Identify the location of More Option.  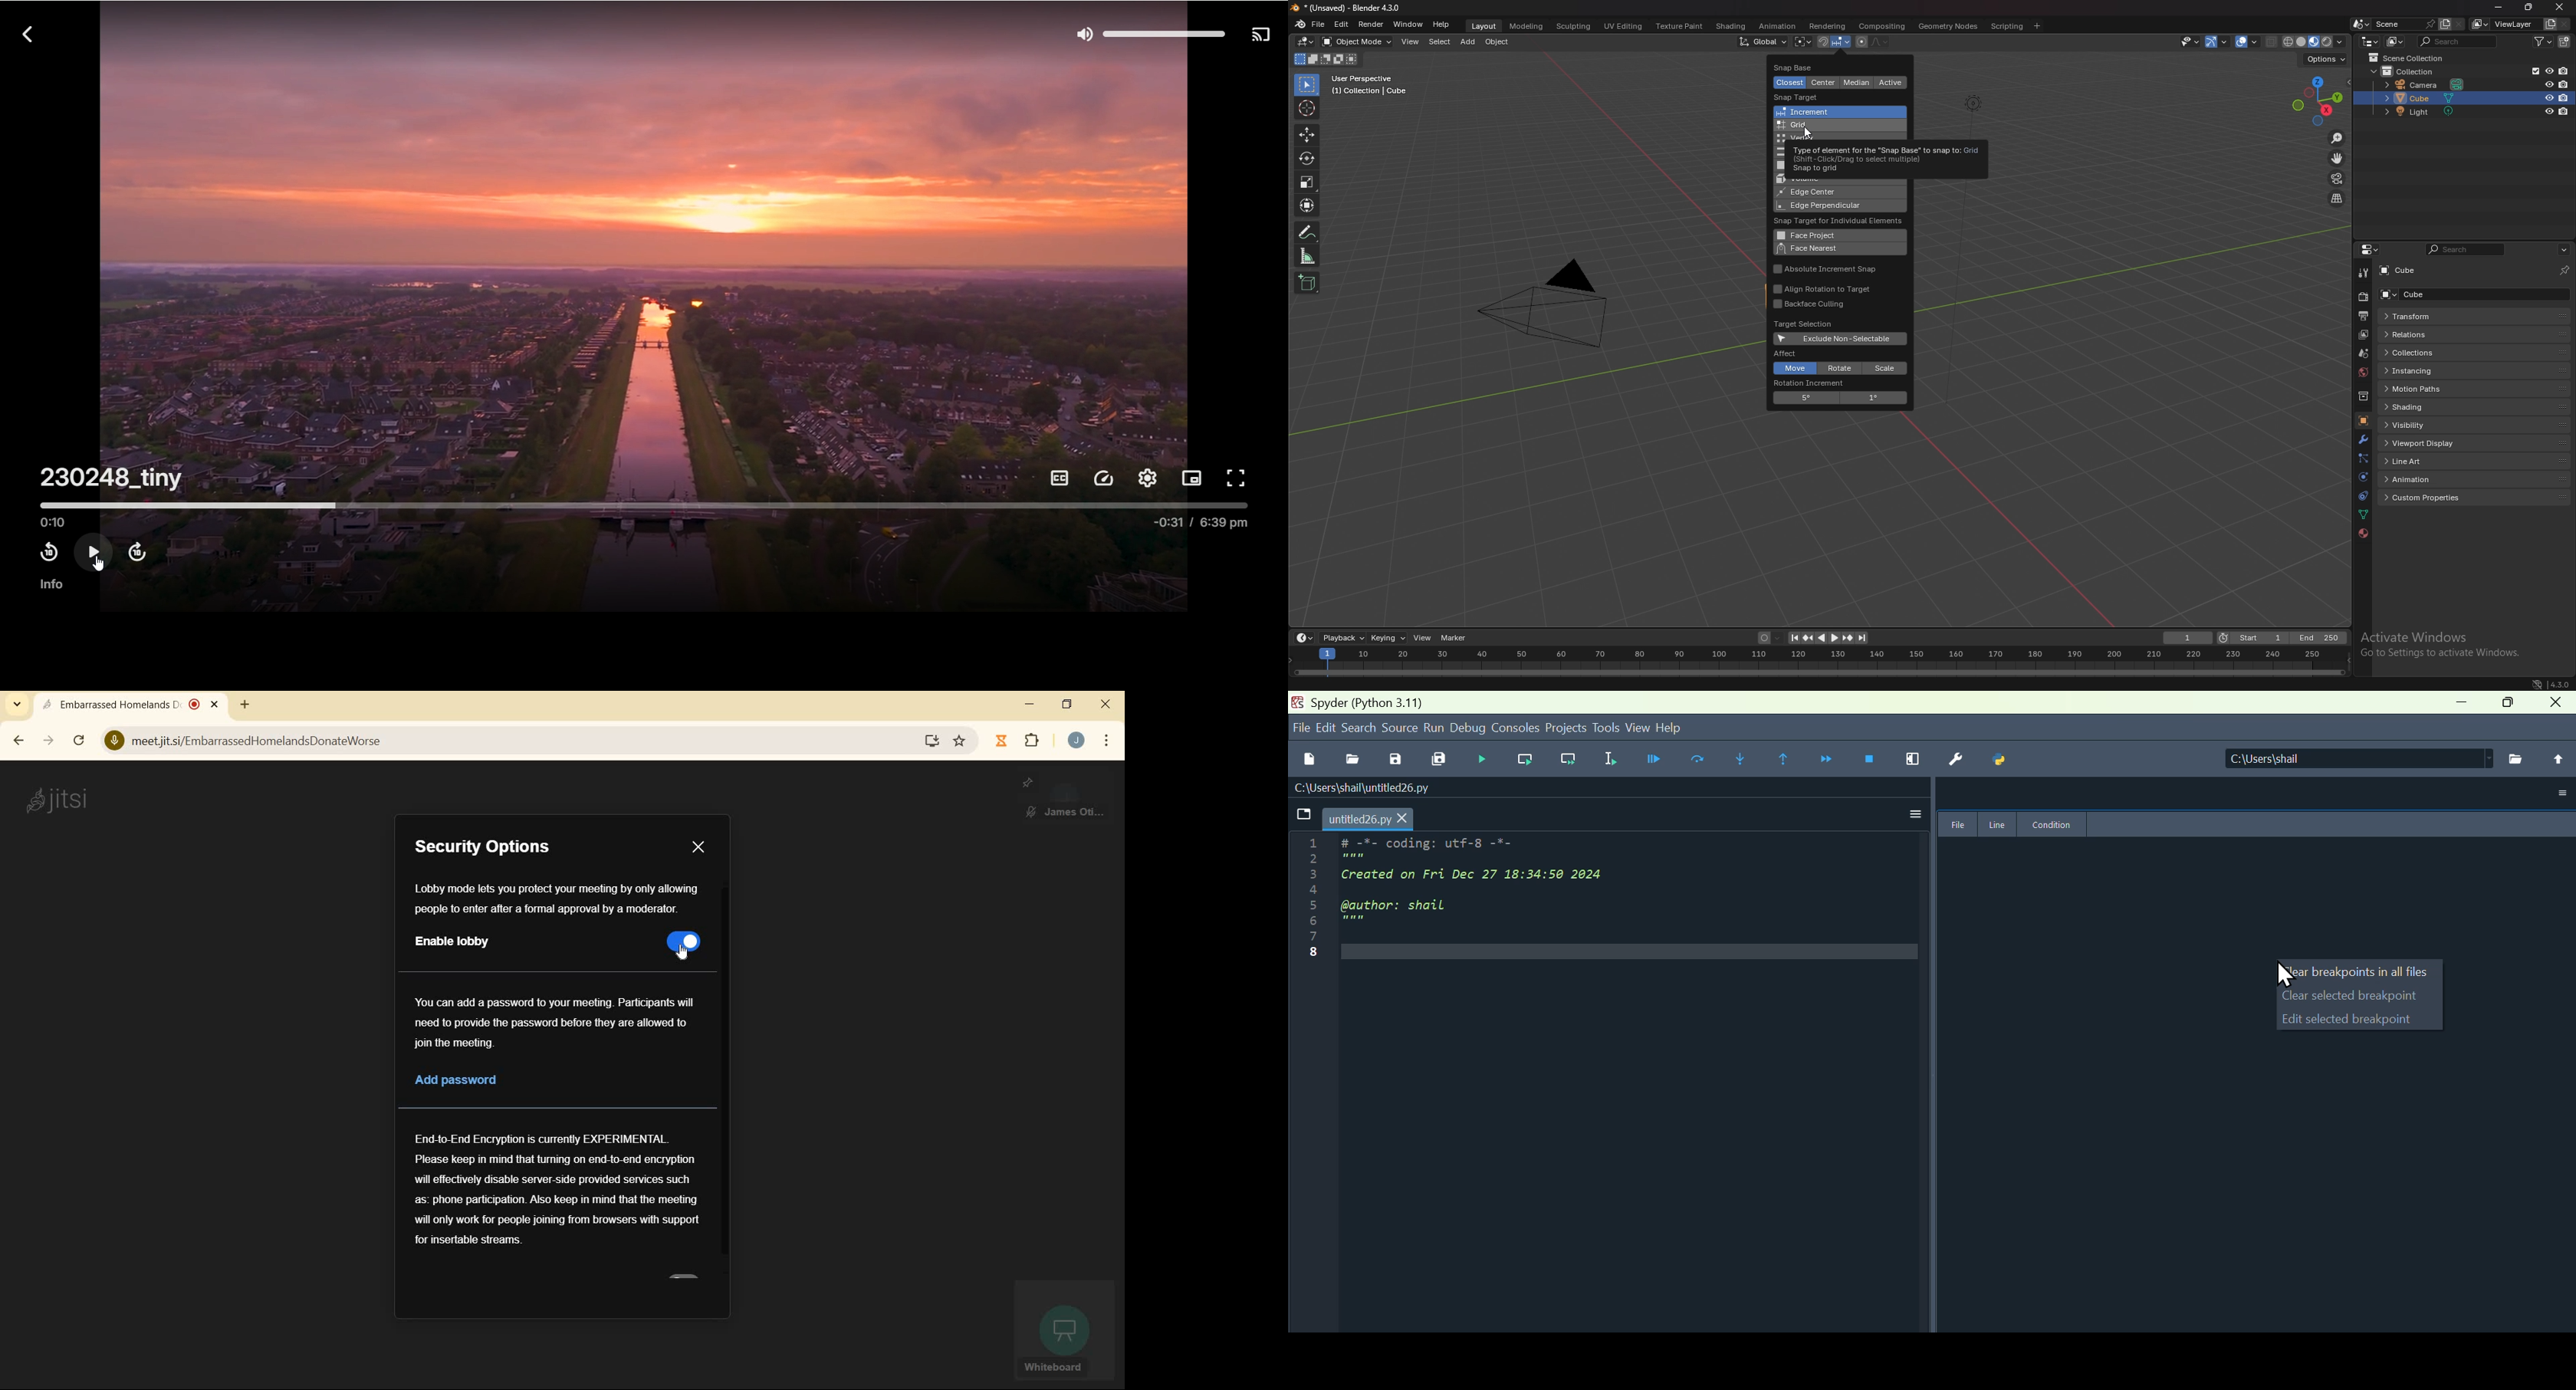
(2561, 794).